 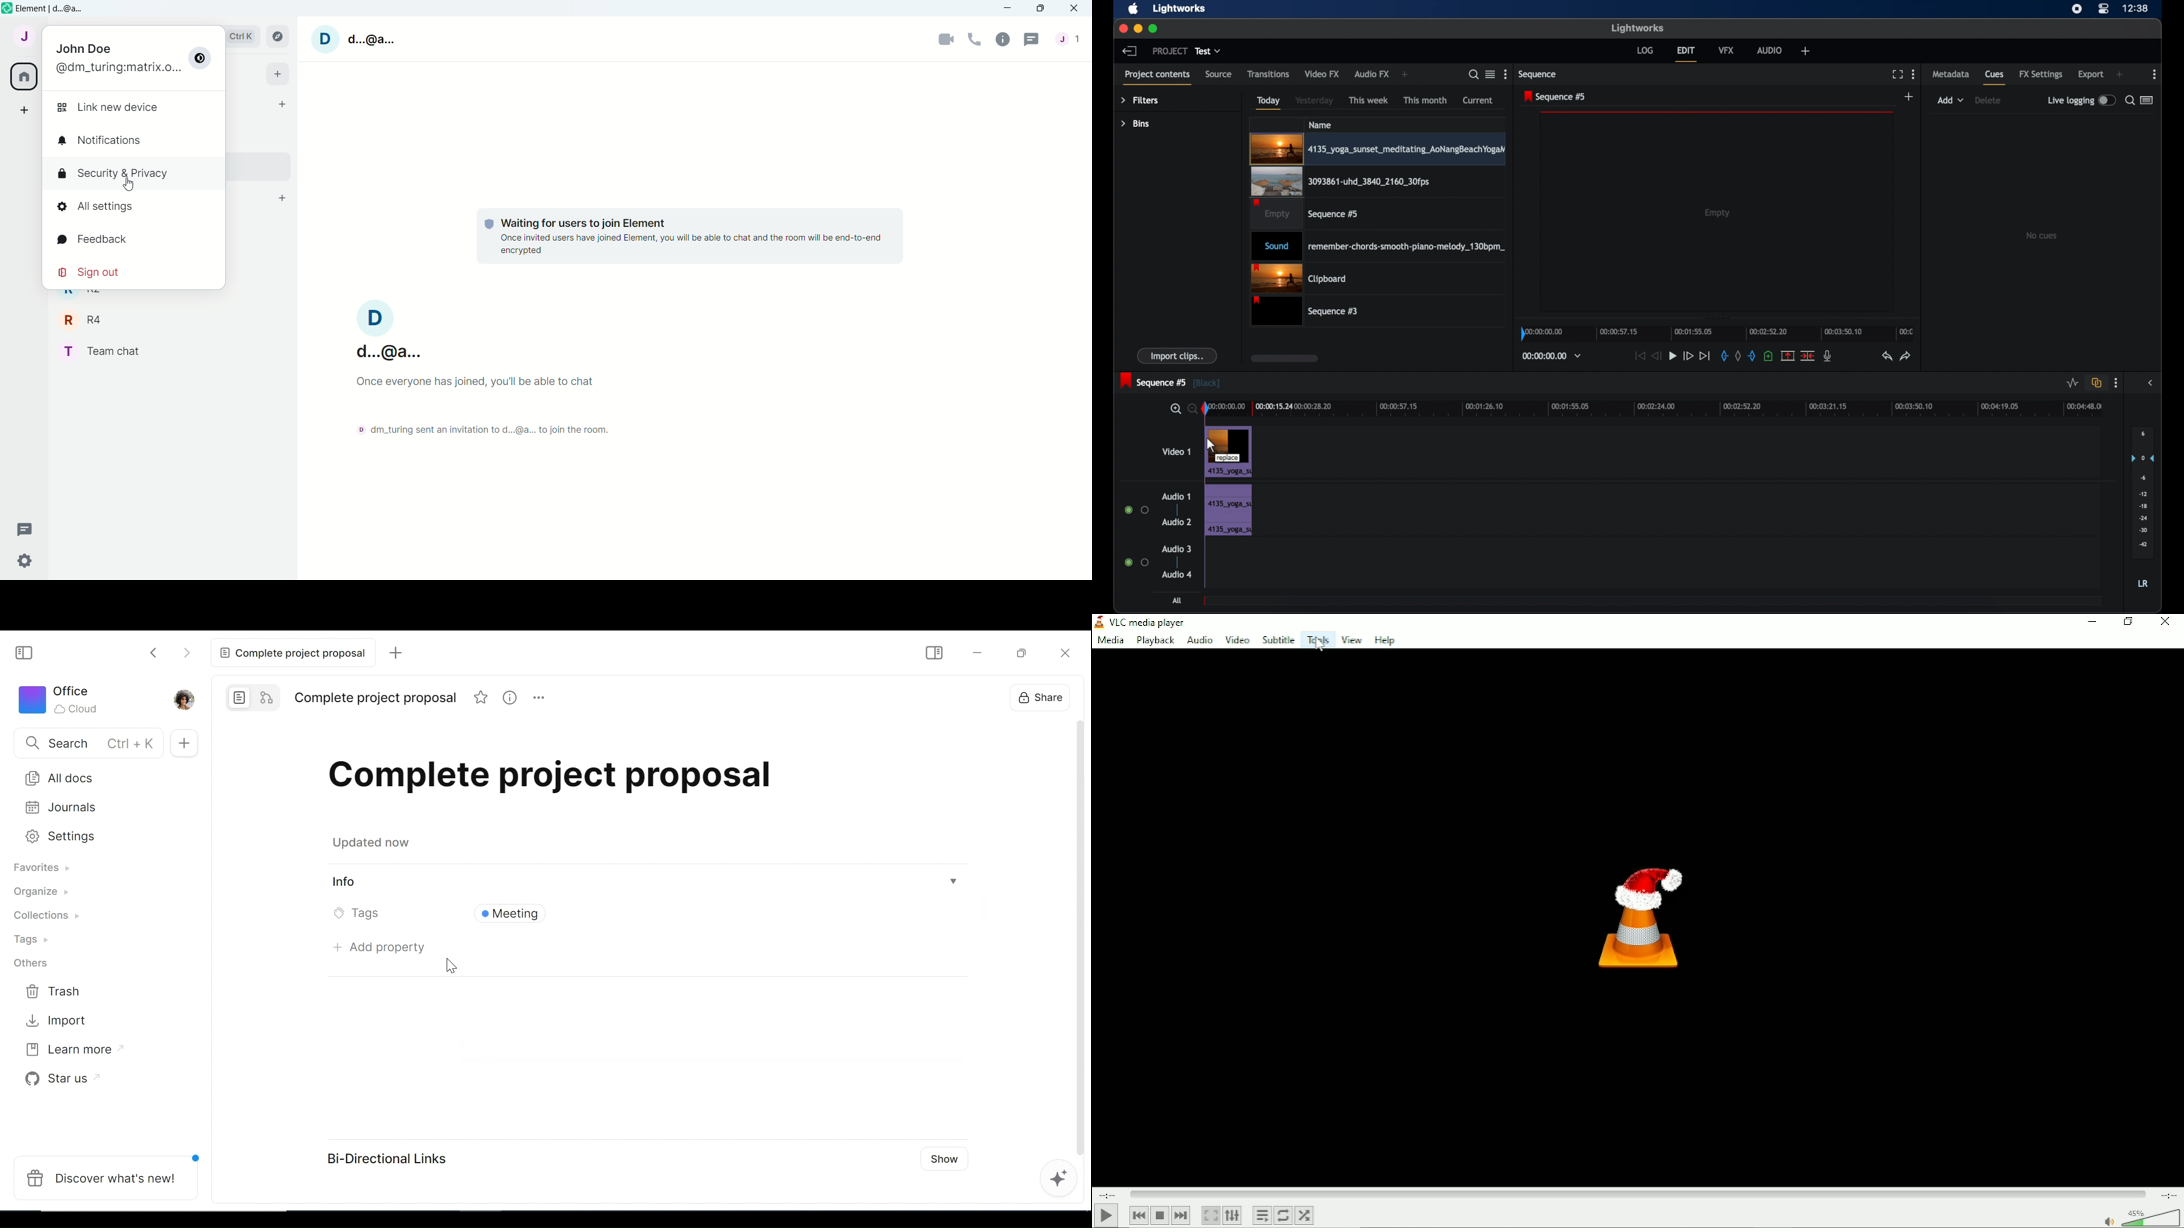 I want to click on All room, so click(x=24, y=77).